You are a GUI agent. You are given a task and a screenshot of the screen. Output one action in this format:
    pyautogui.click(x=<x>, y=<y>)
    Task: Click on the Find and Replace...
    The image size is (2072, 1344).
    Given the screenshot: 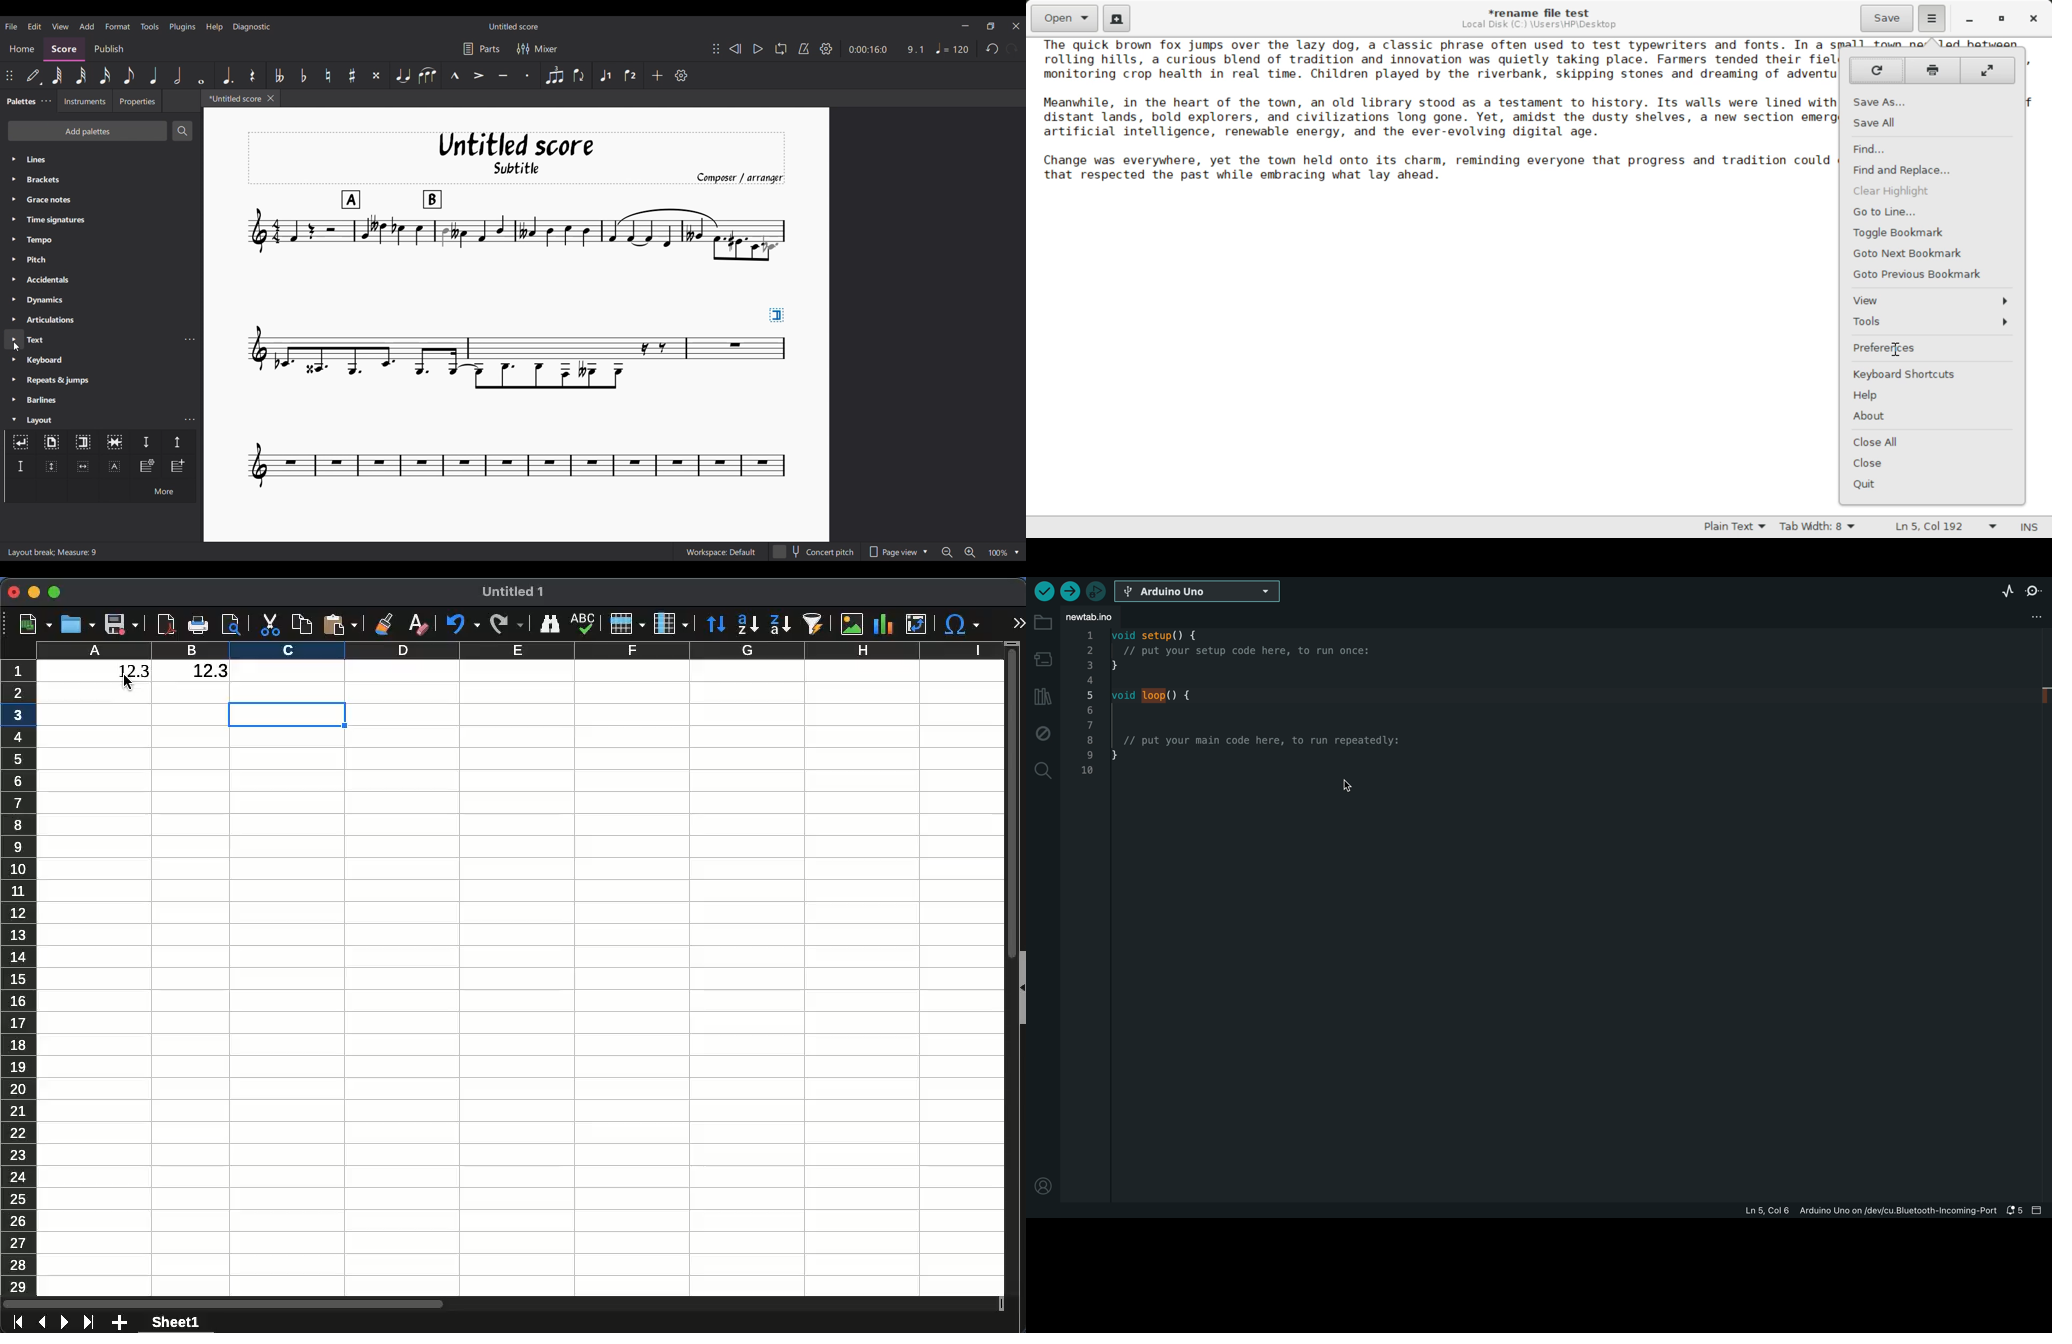 What is the action you would take?
    pyautogui.click(x=1929, y=171)
    